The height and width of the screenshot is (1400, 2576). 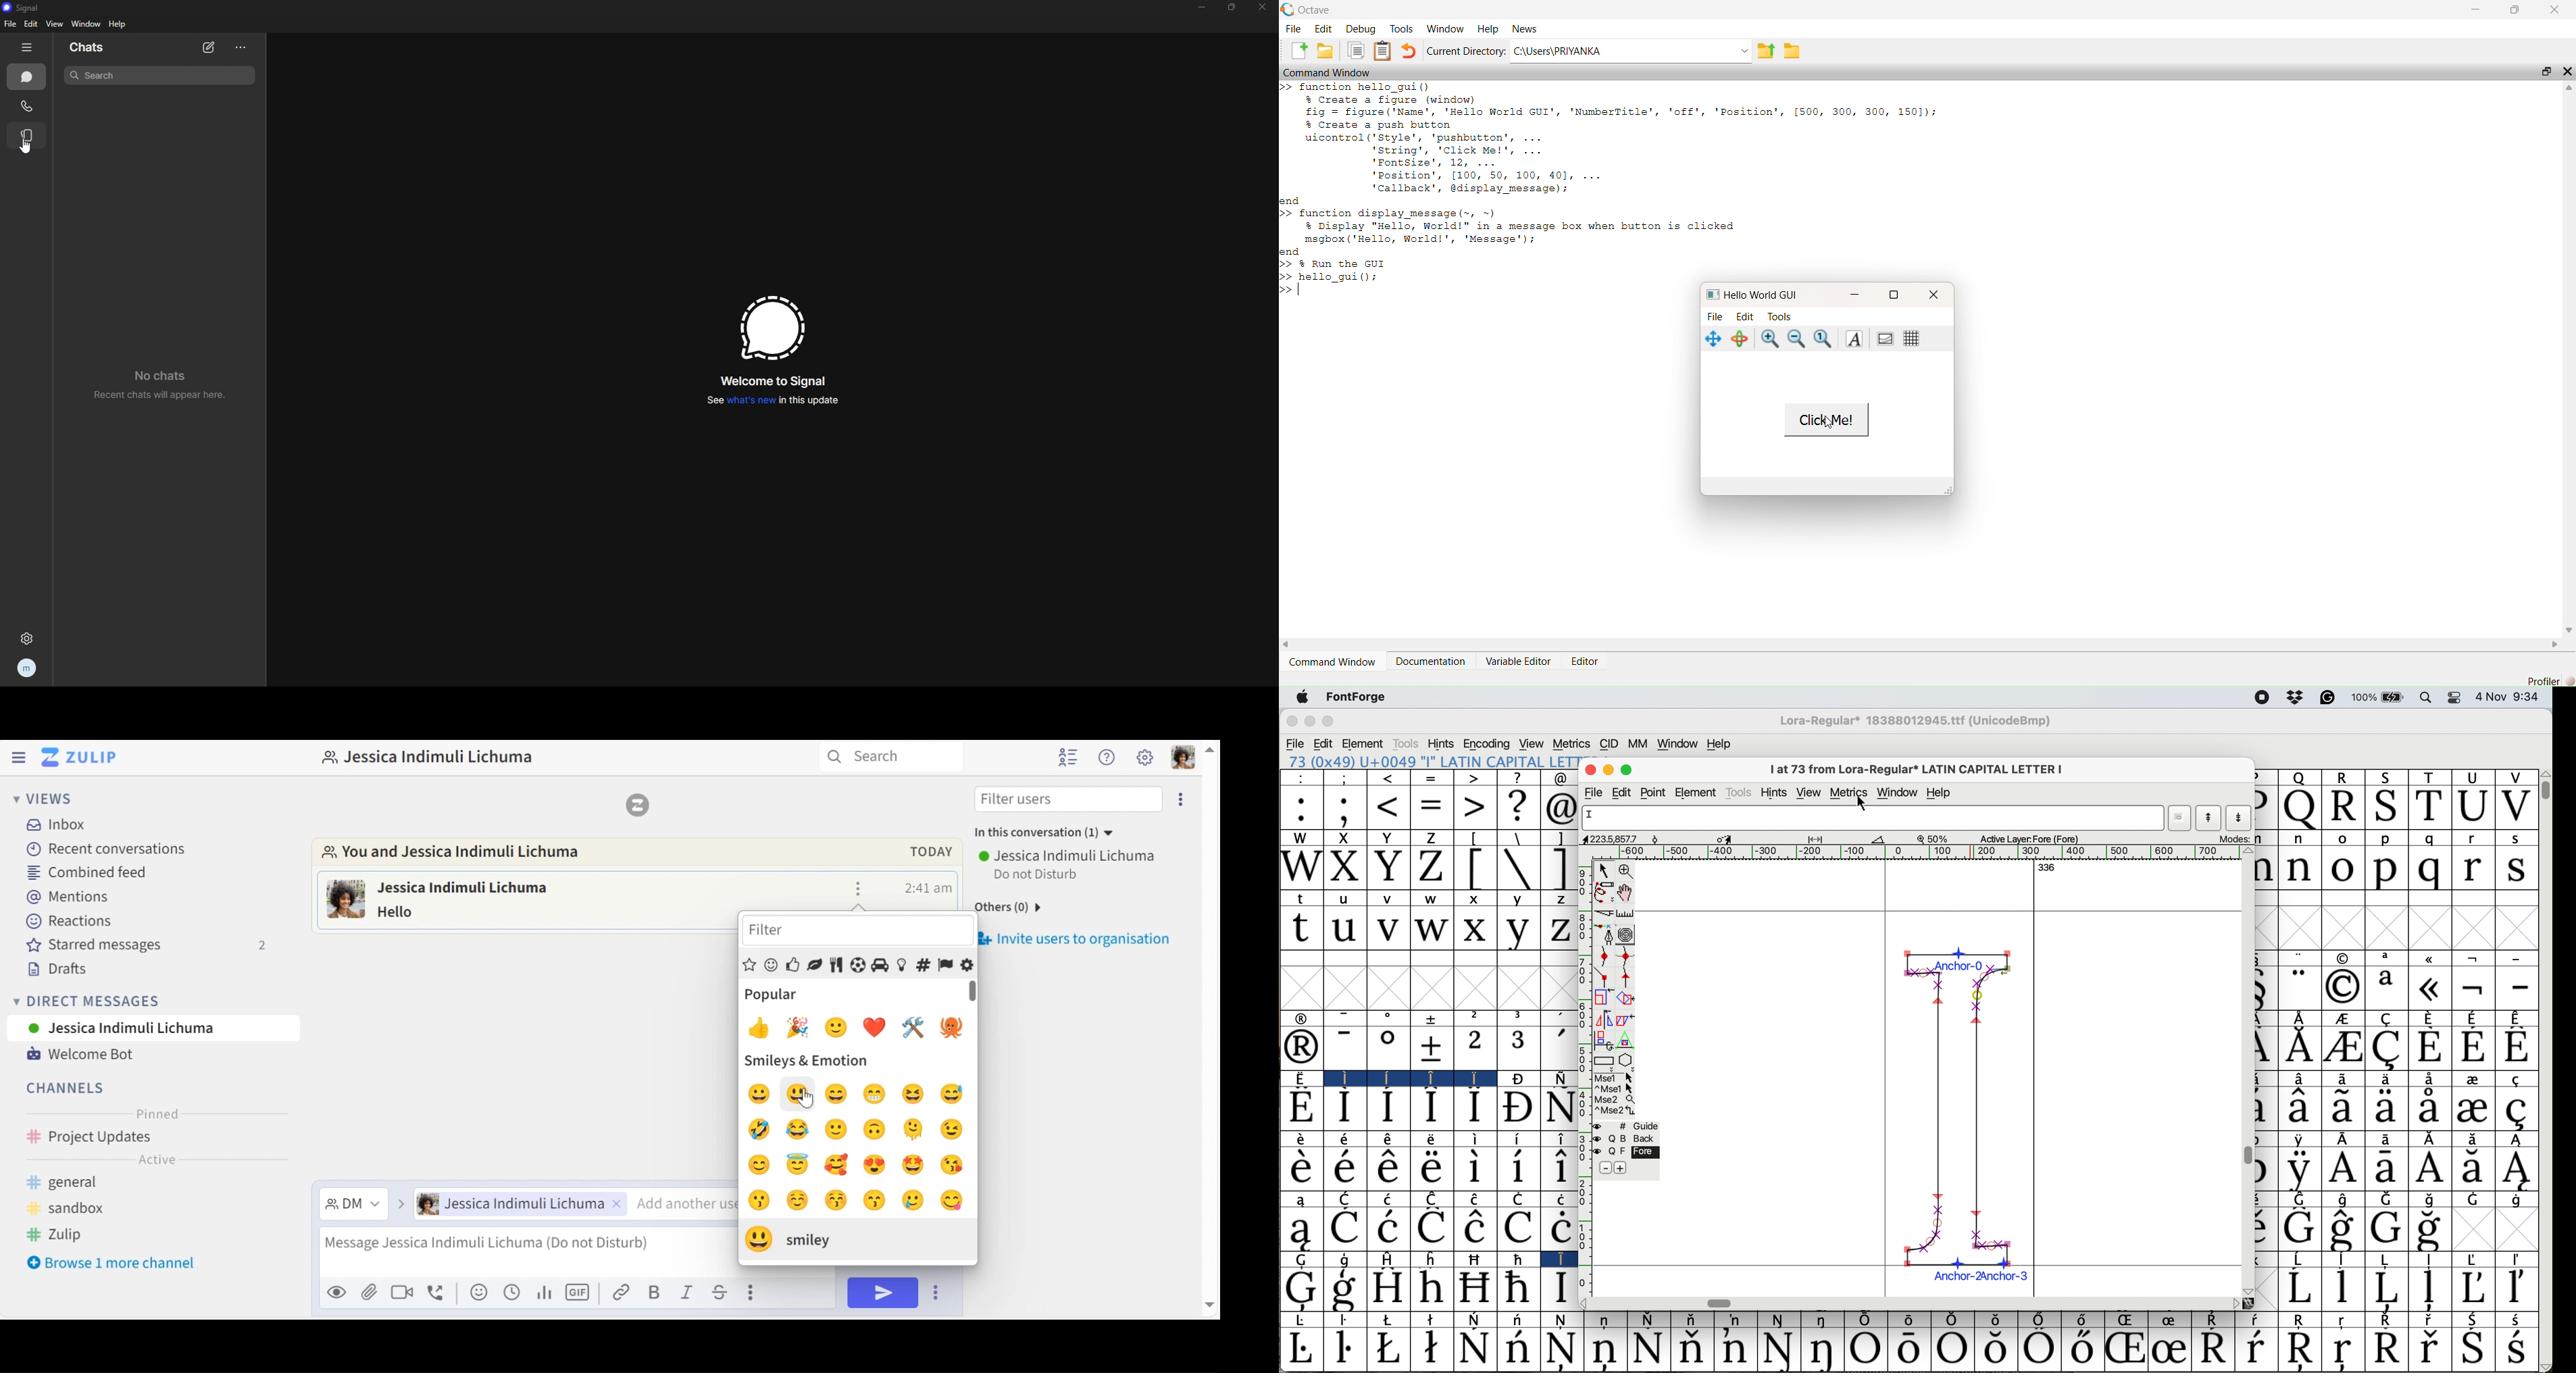 I want to click on Go to Direct Message with this user, so click(x=460, y=854).